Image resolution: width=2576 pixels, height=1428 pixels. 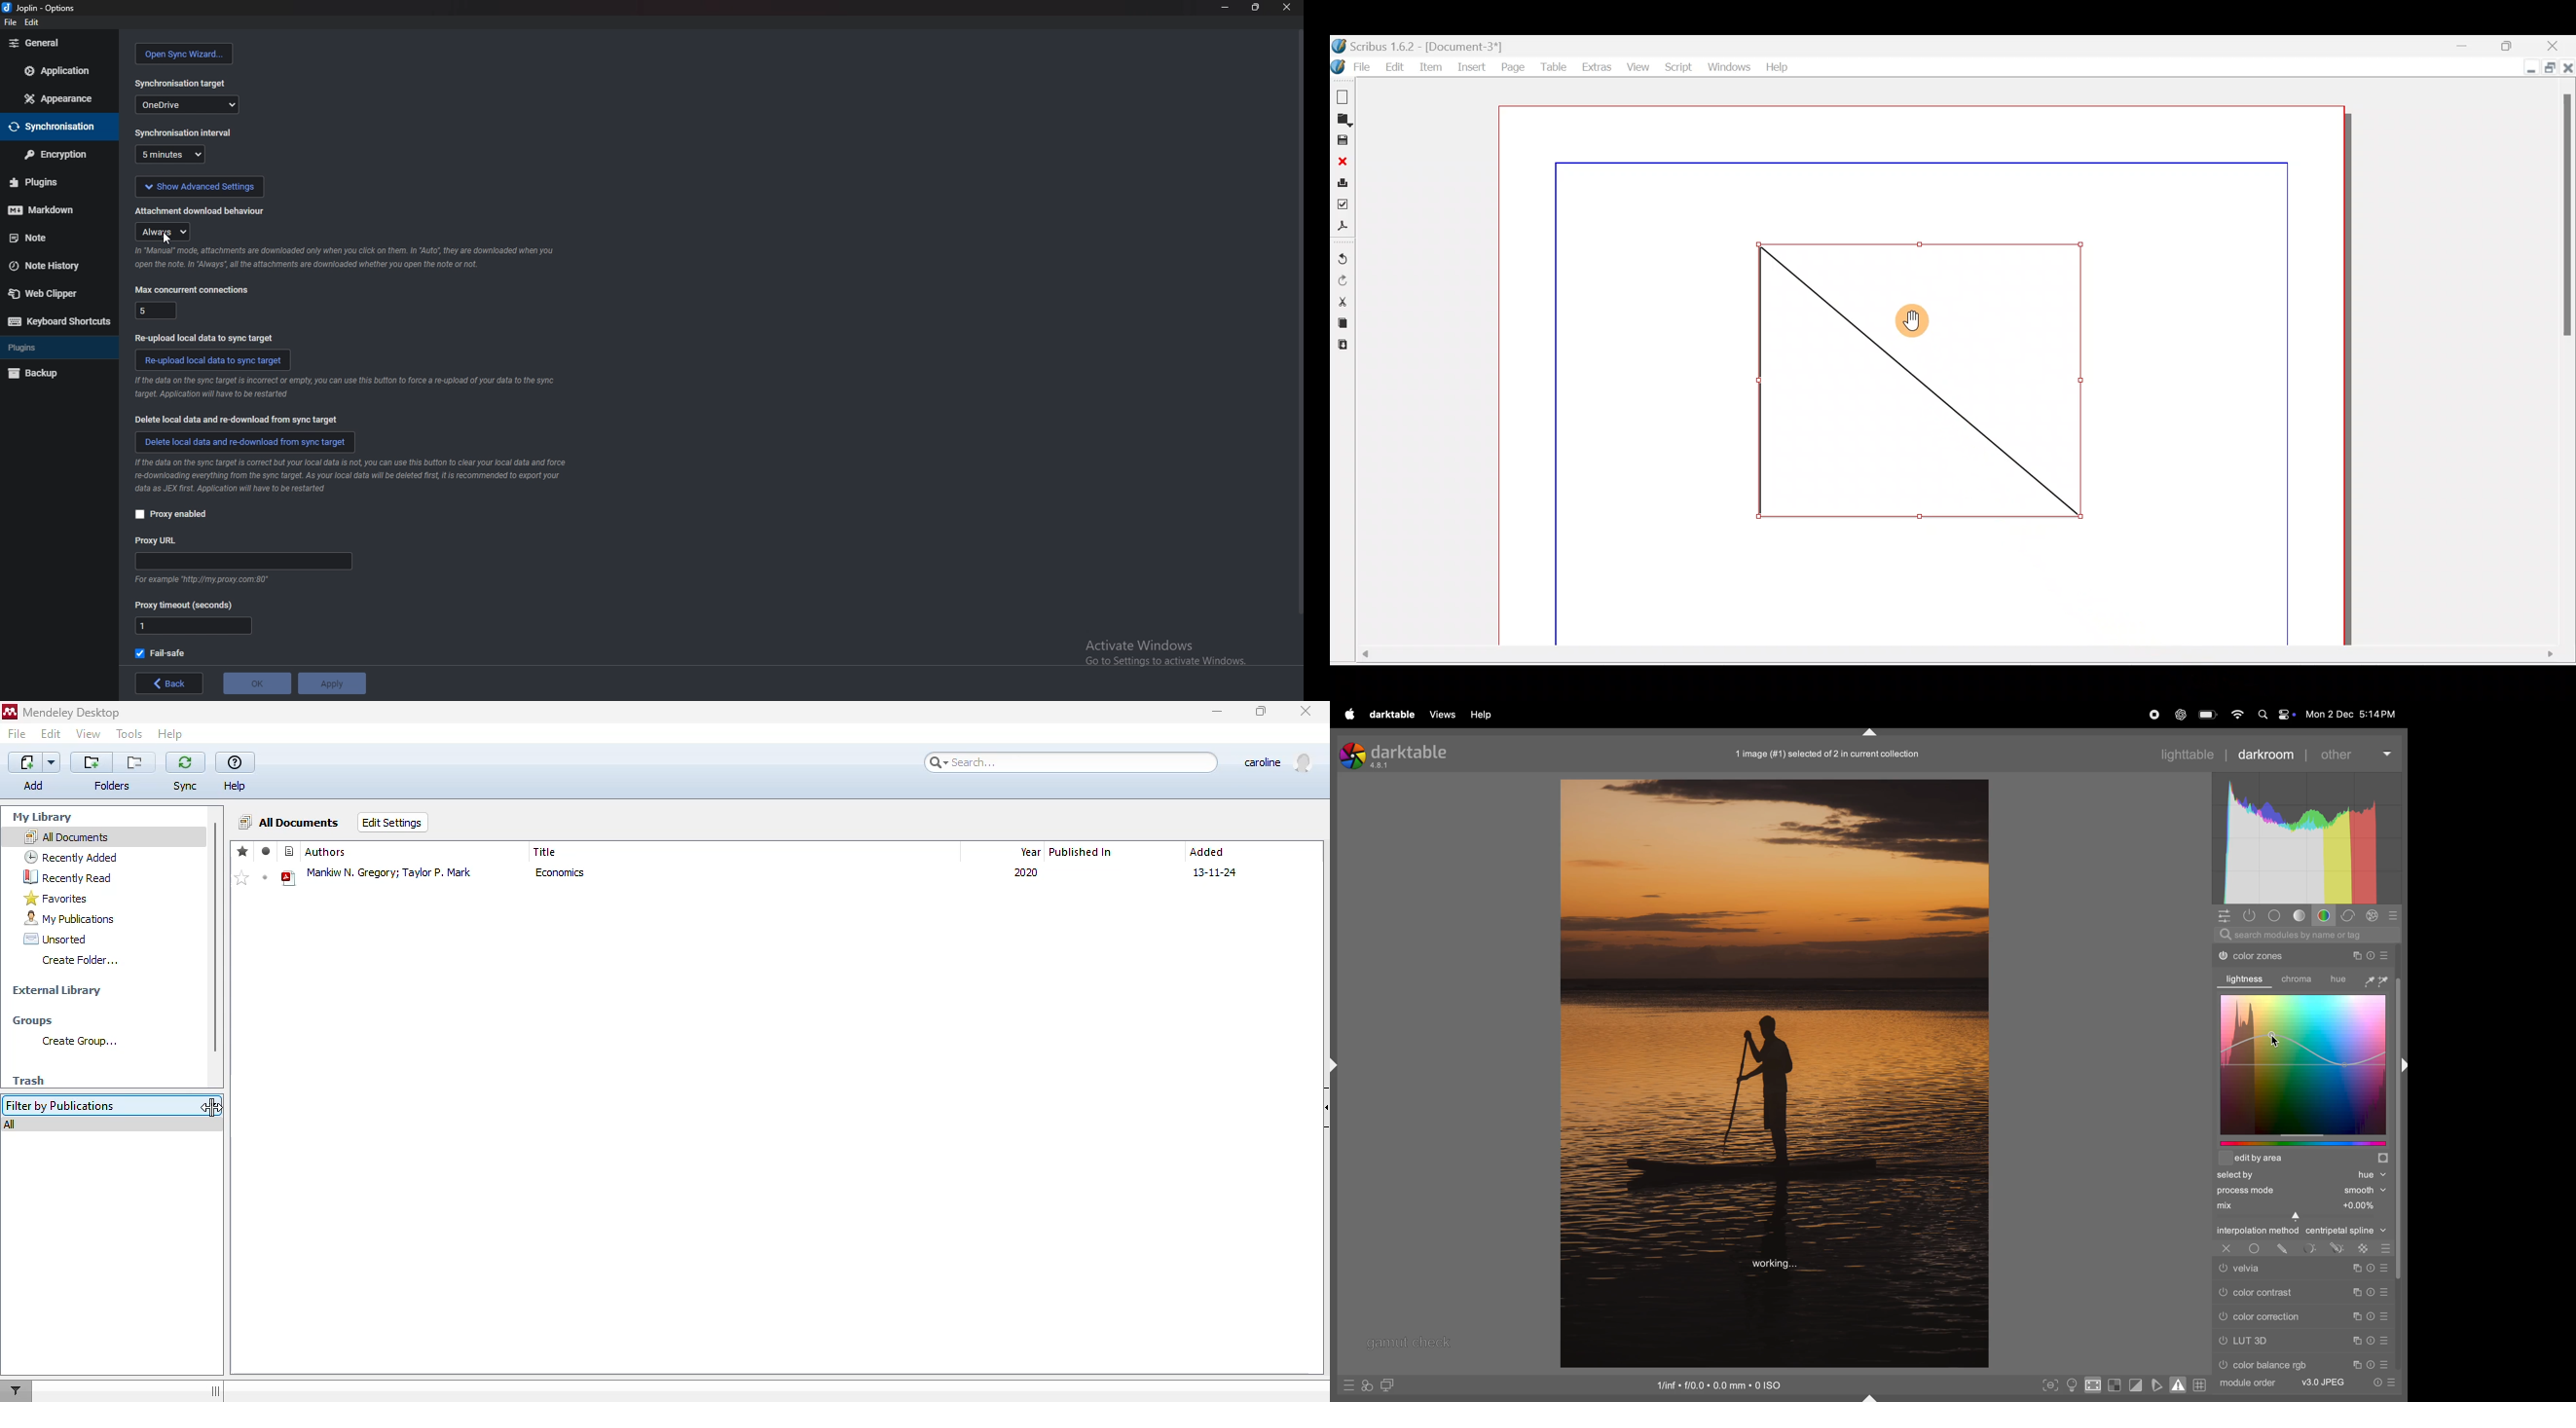 What do you see at coordinates (89, 733) in the screenshot?
I see `view` at bounding box center [89, 733].